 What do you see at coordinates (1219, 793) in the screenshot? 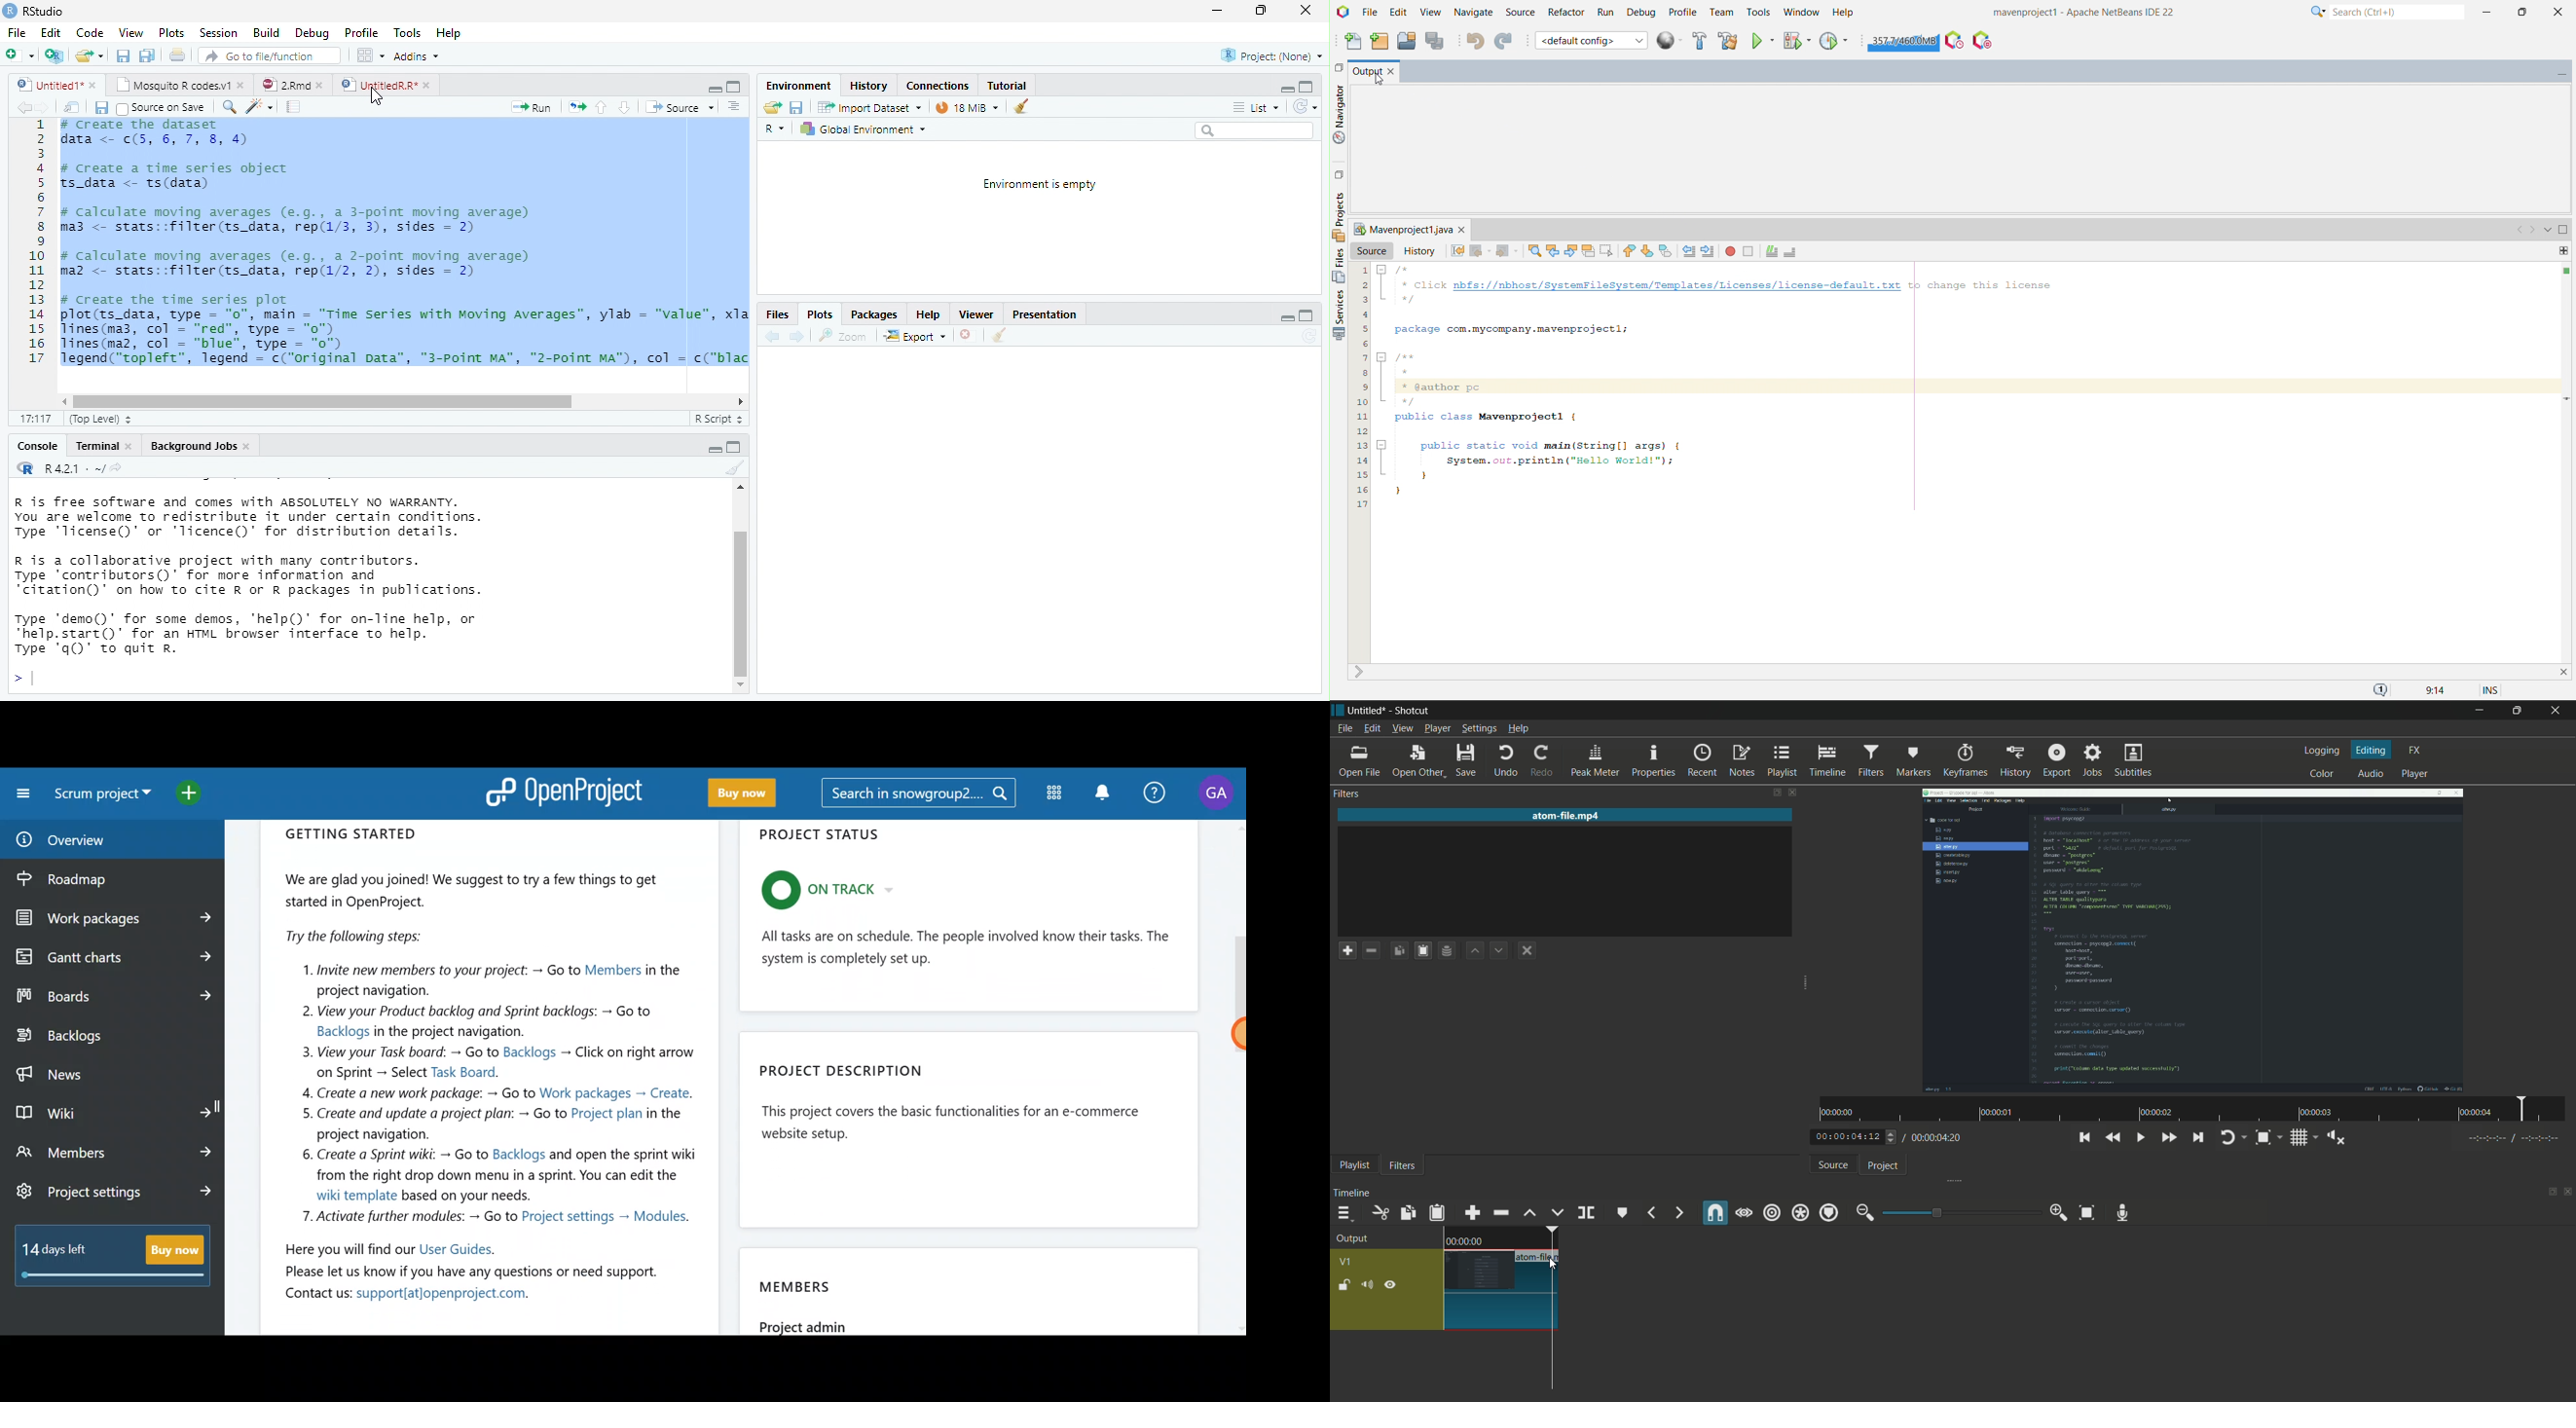
I see `Account name` at bounding box center [1219, 793].